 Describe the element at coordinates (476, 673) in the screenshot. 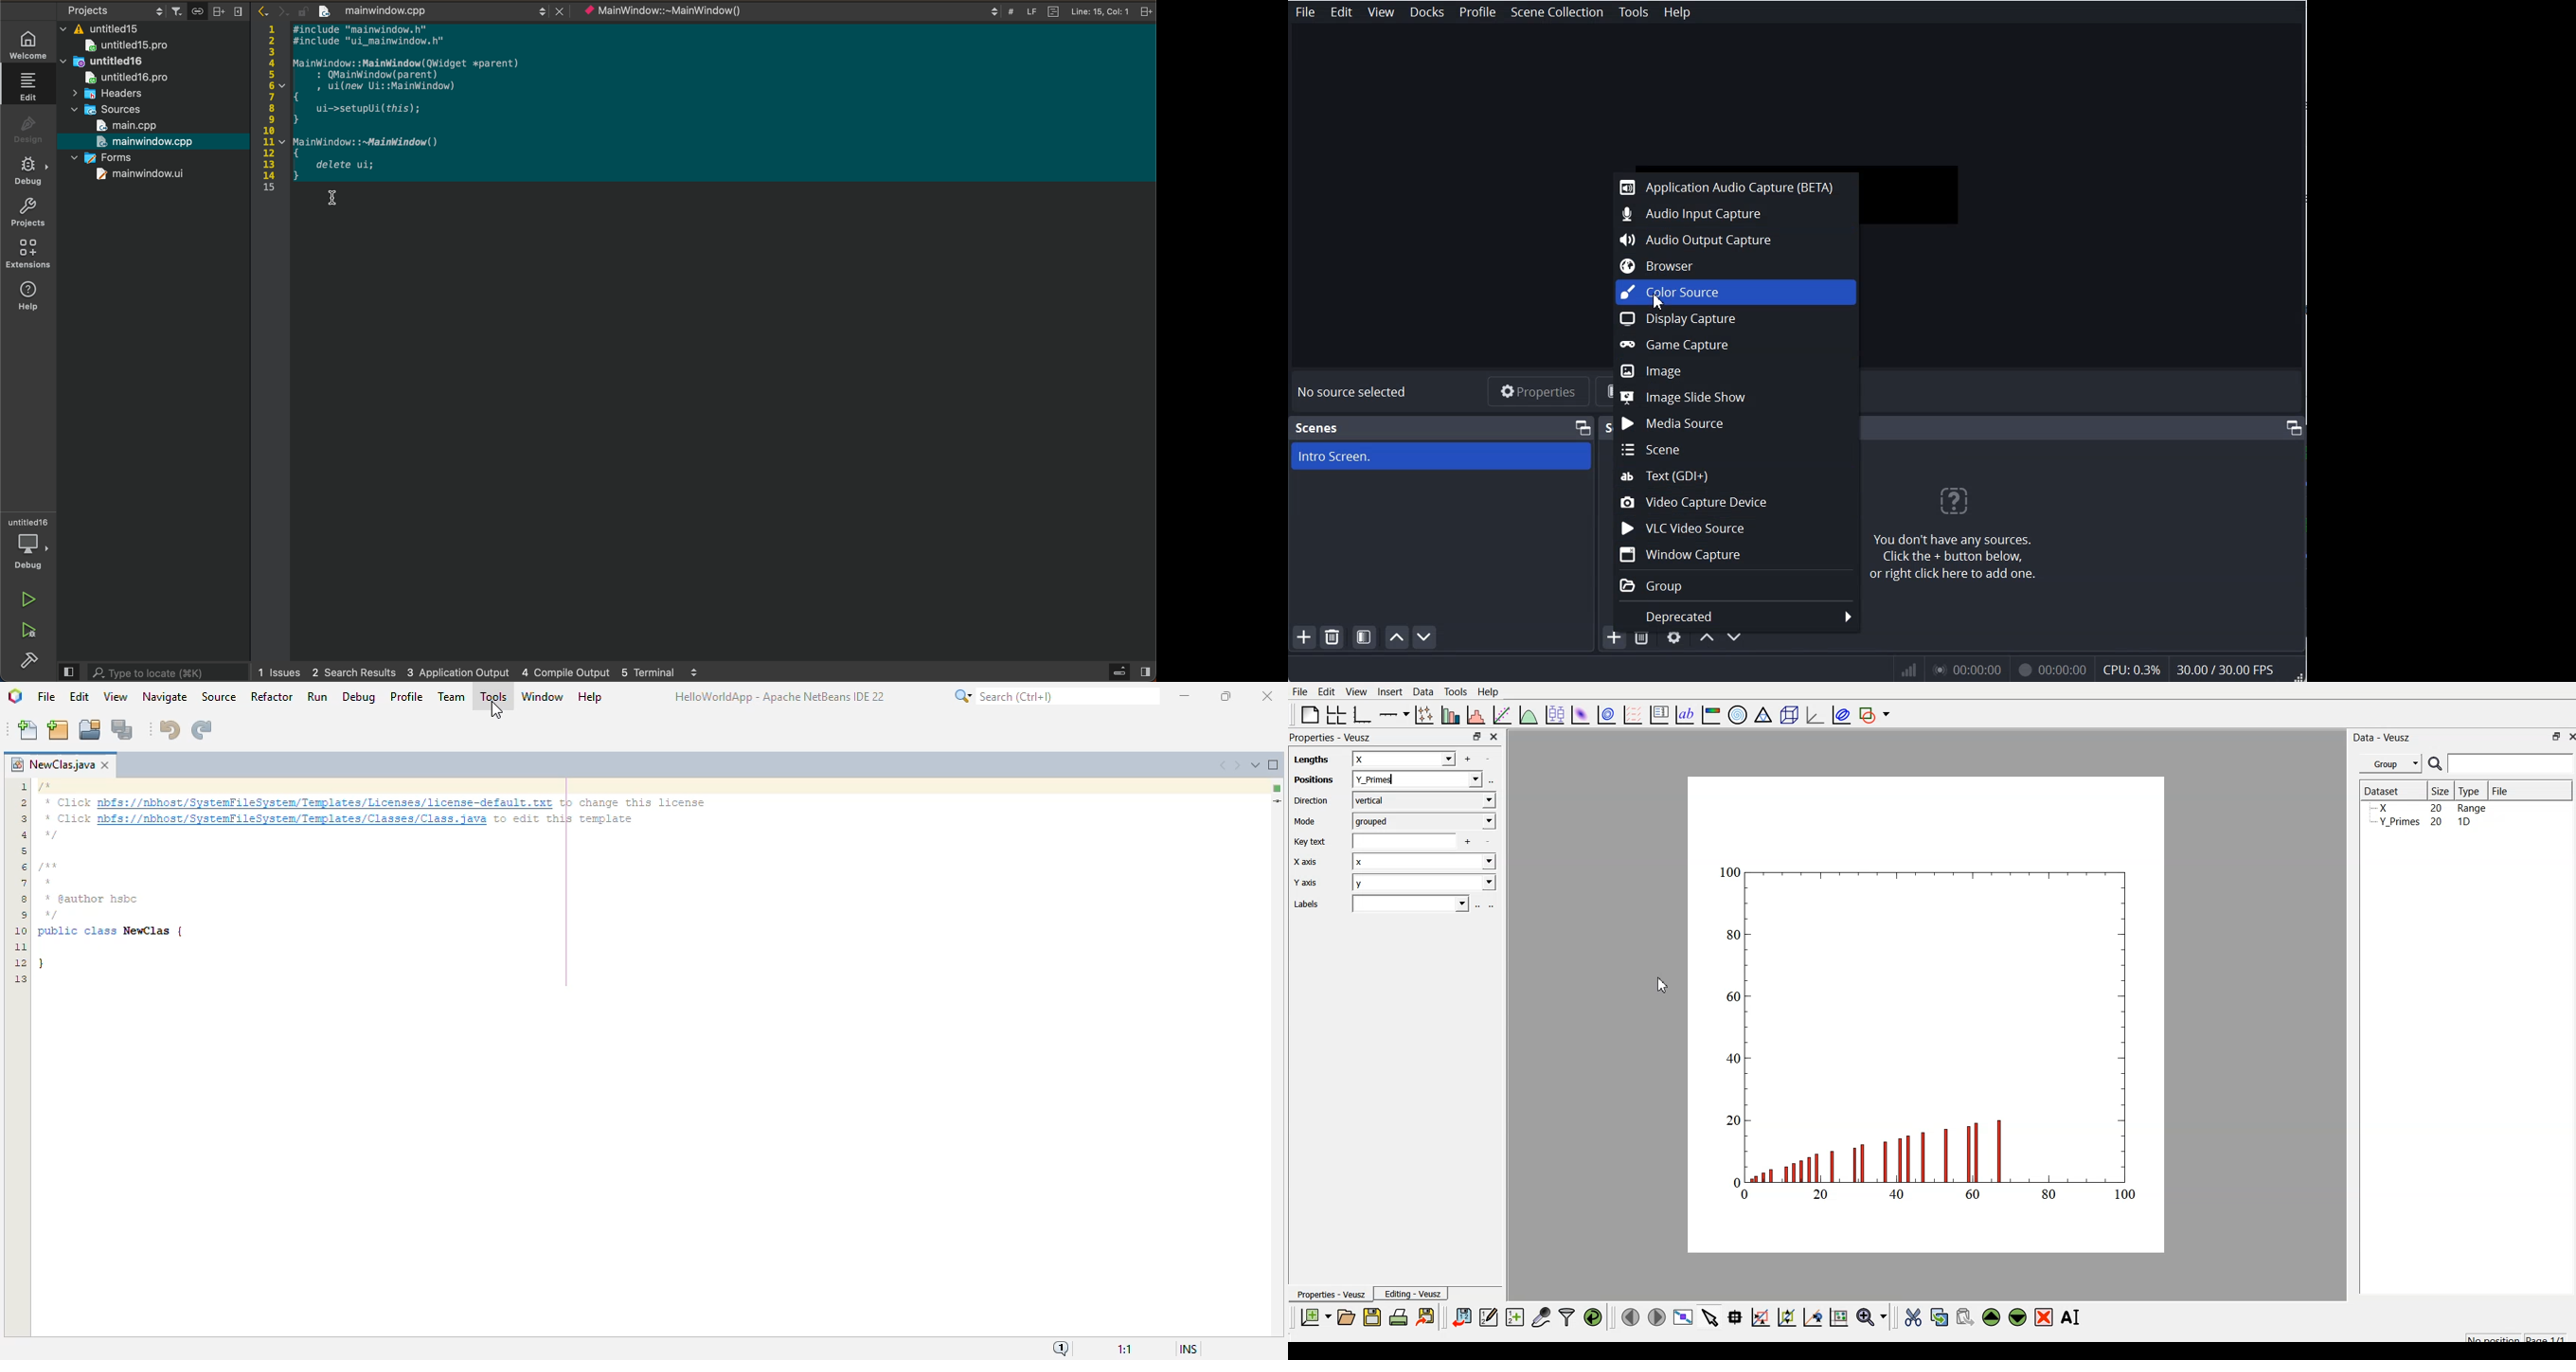

I see `1 Issues 2 Search Results 3 Application Output 4 Compile Output 5 Terminal` at that location.